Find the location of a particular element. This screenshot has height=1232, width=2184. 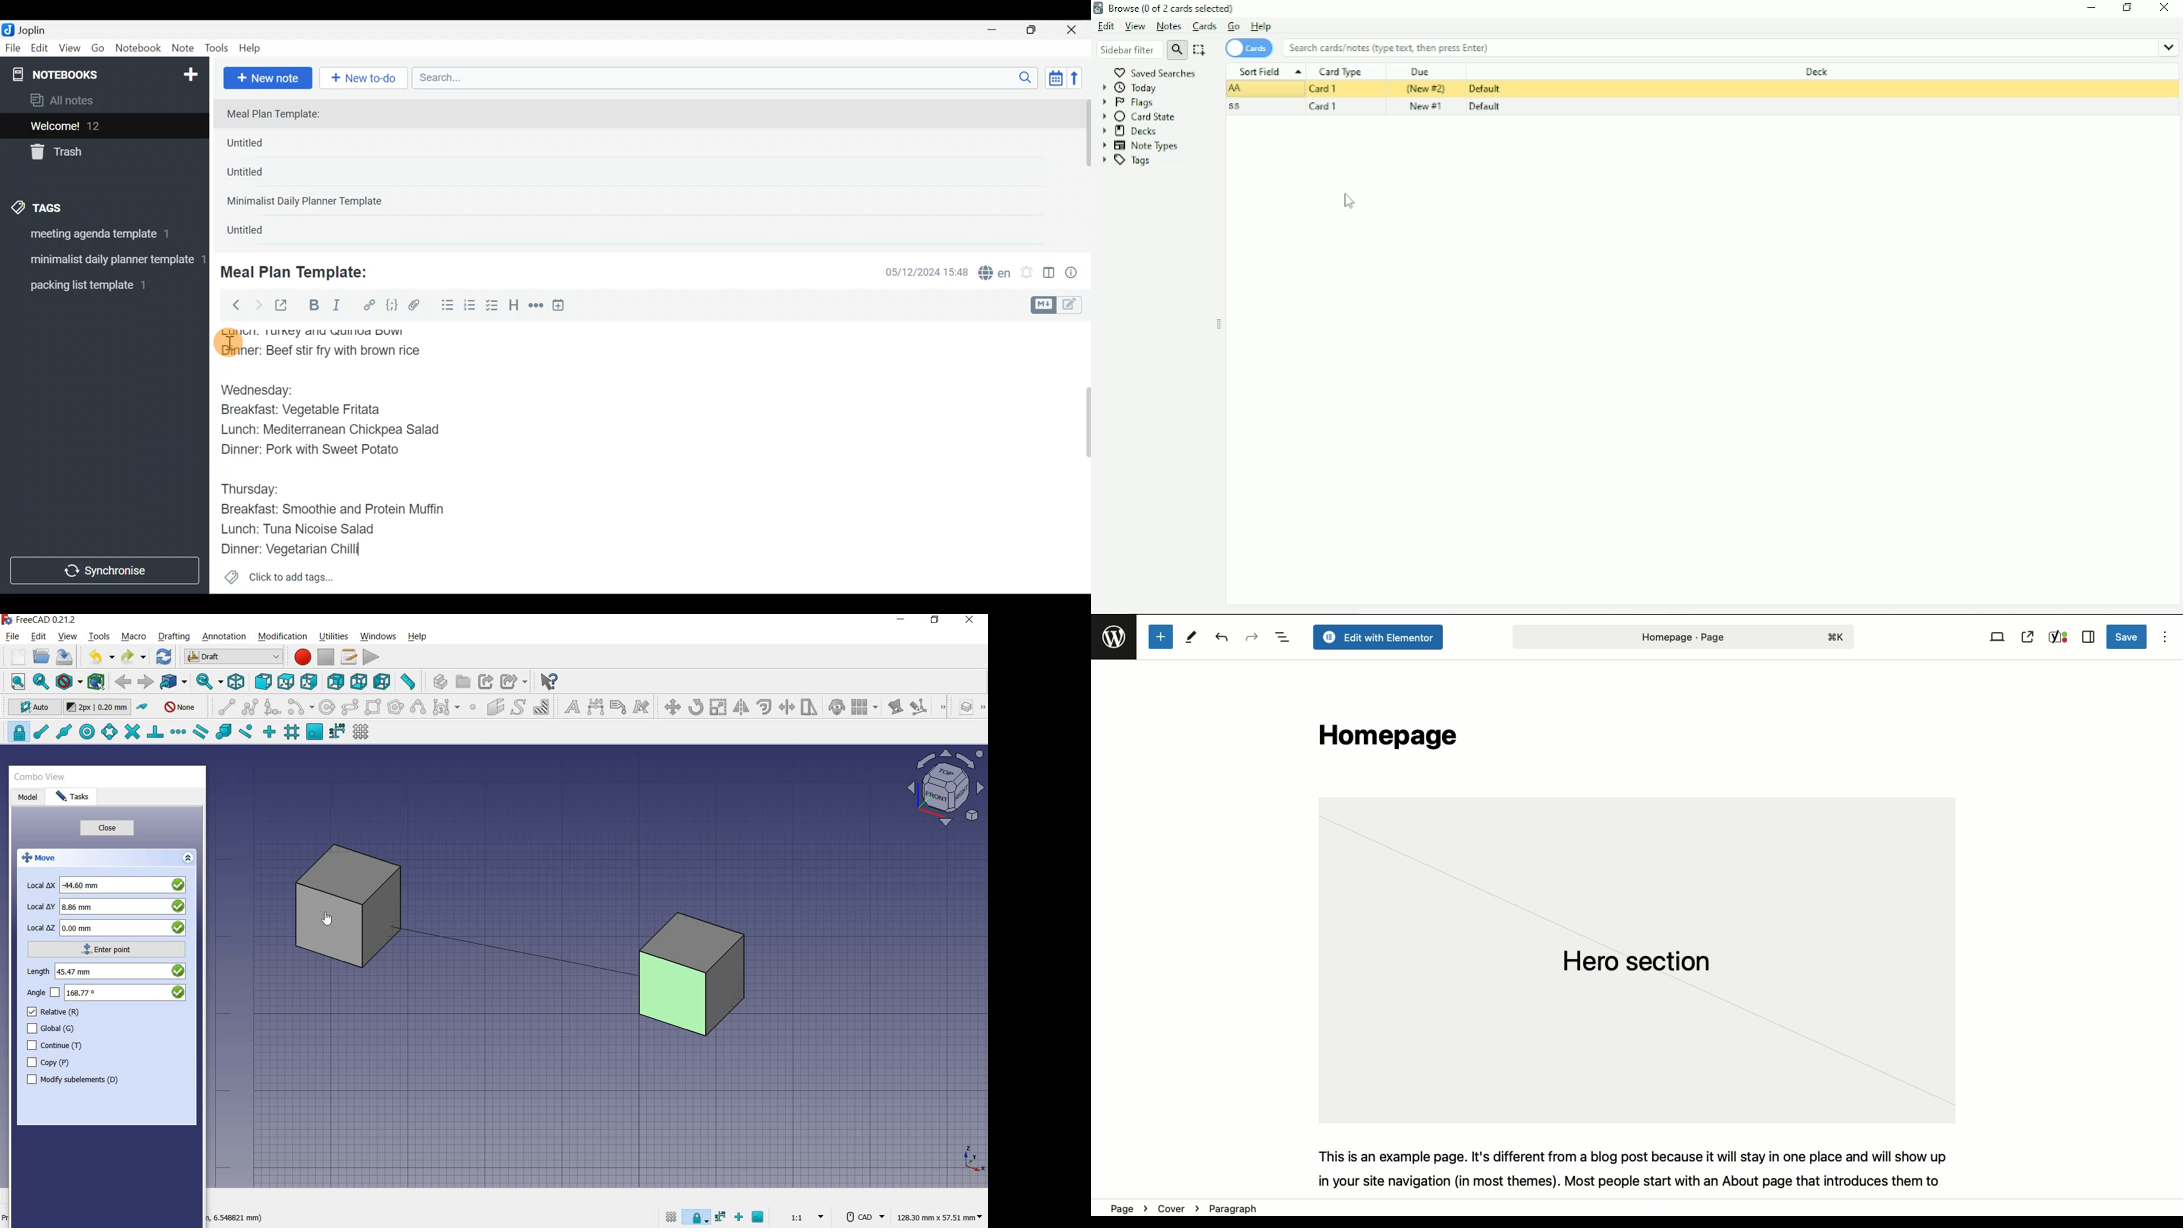

Maximize is located at coordinates (1039, 30).